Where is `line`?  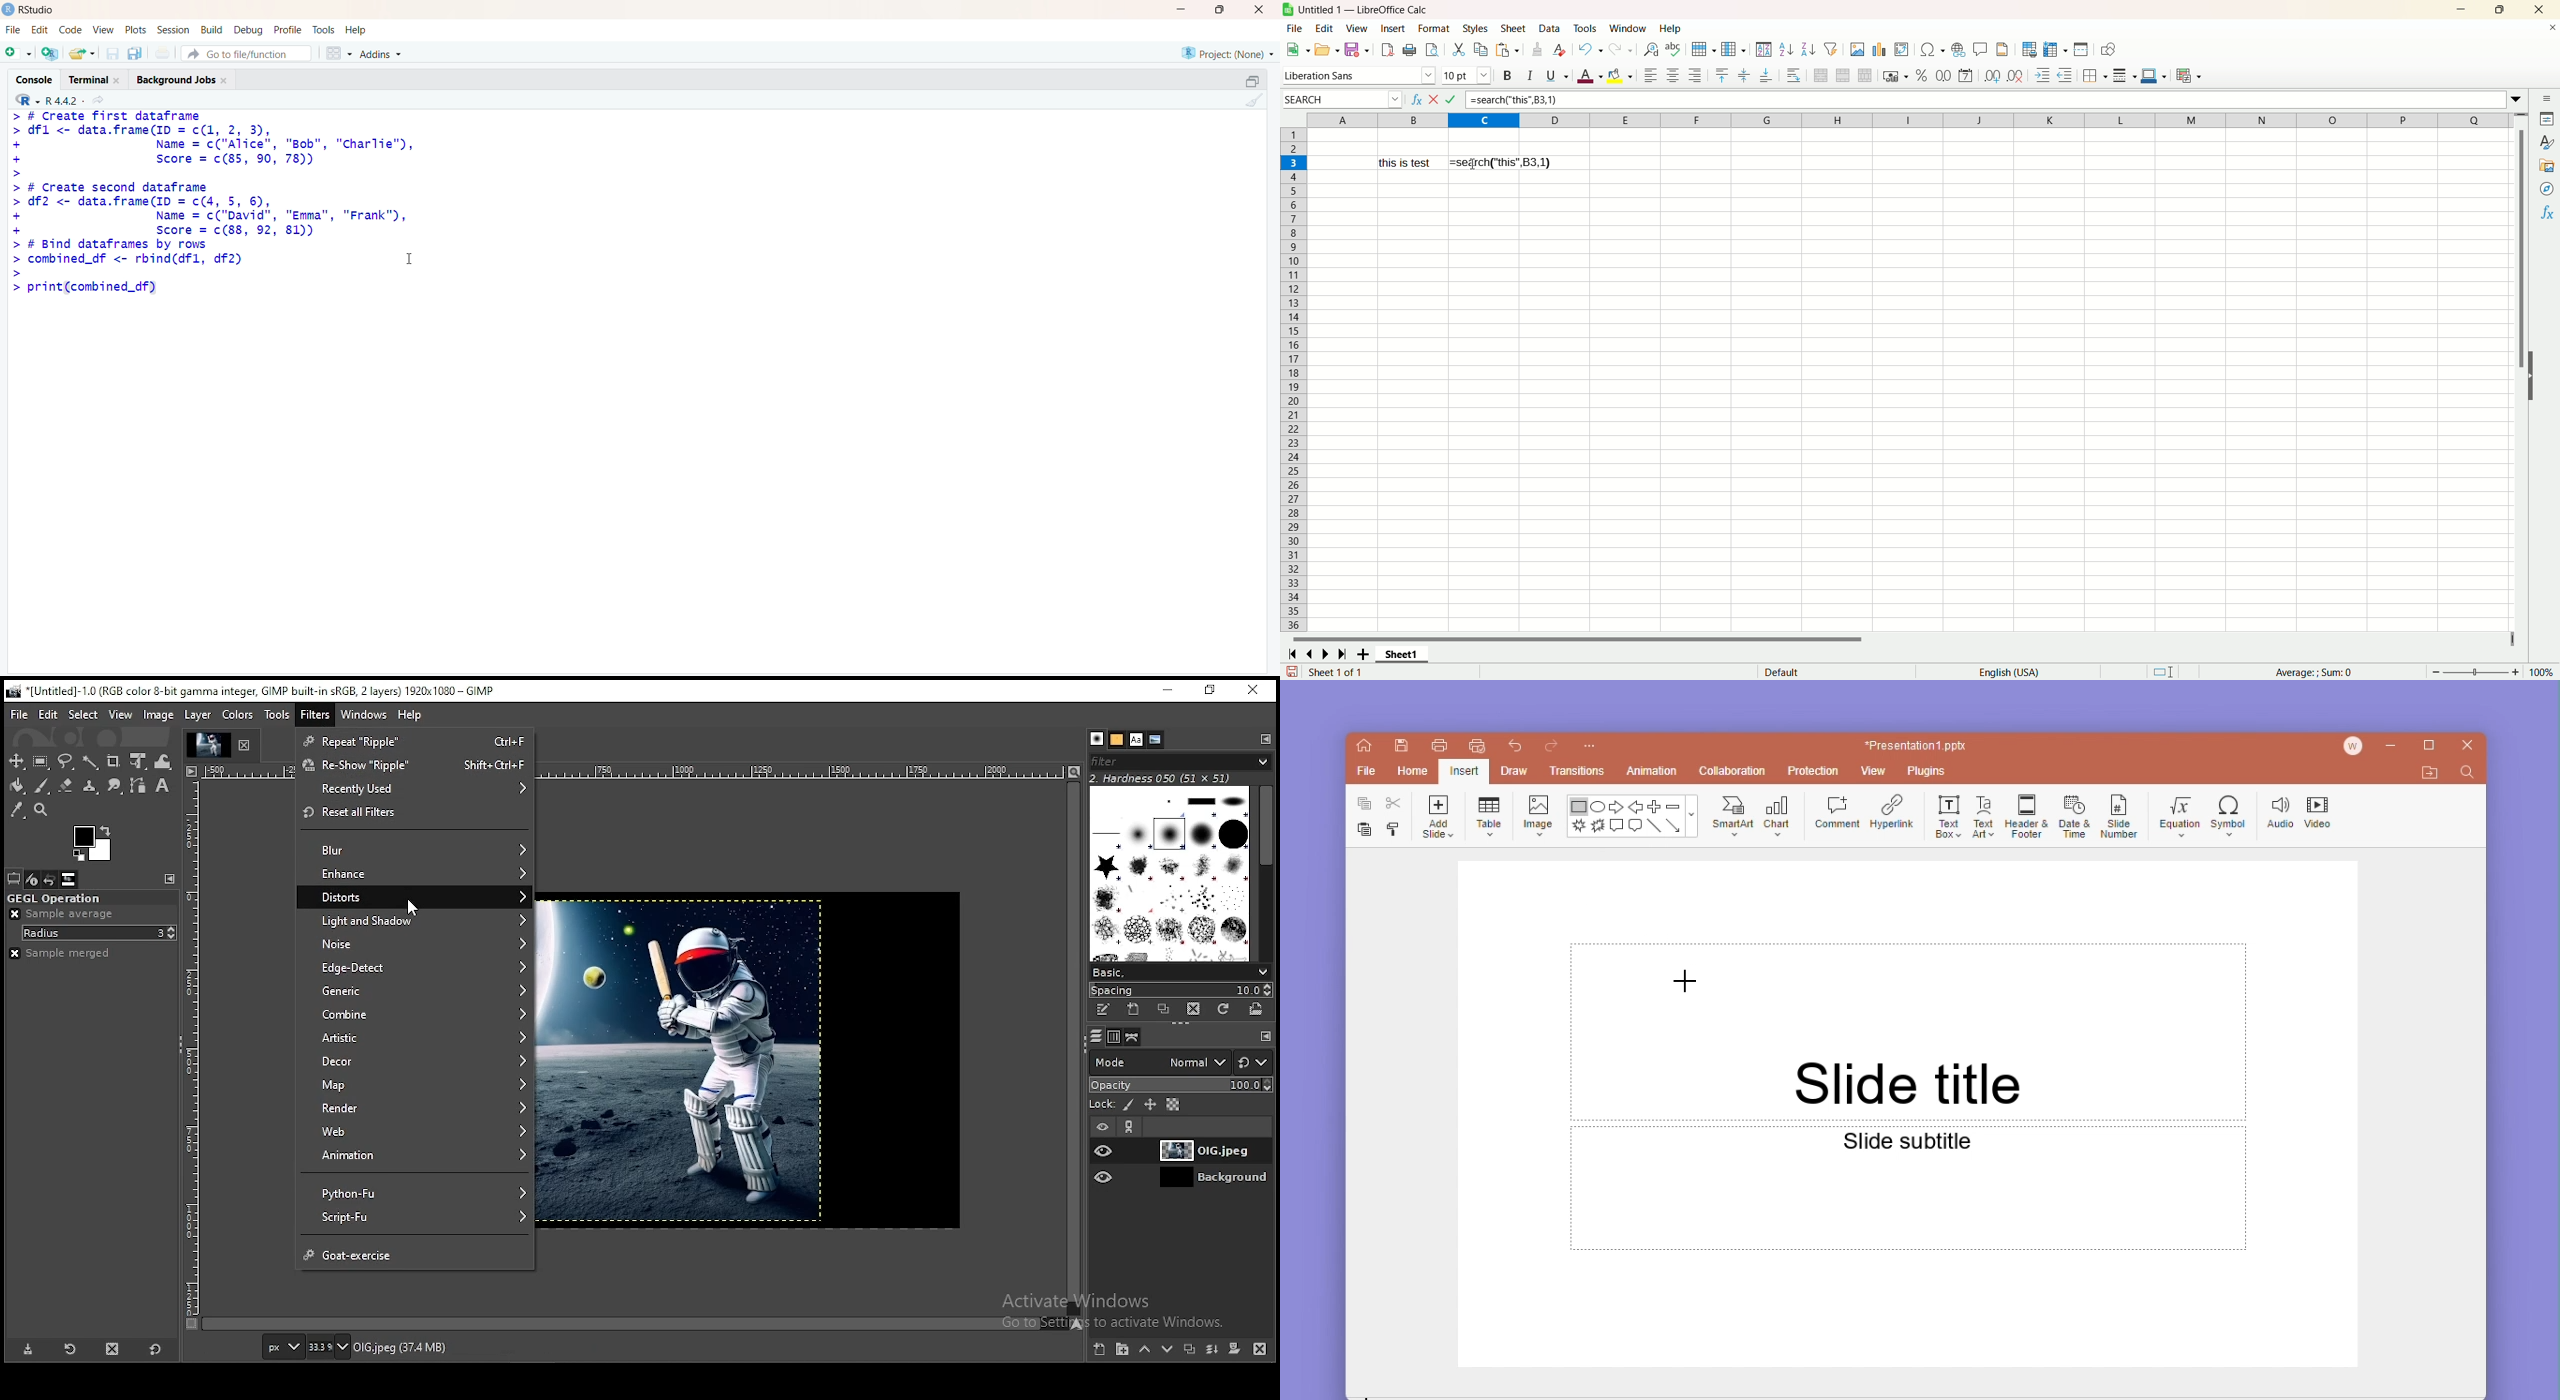 line is located at coordinates (1654, 827).